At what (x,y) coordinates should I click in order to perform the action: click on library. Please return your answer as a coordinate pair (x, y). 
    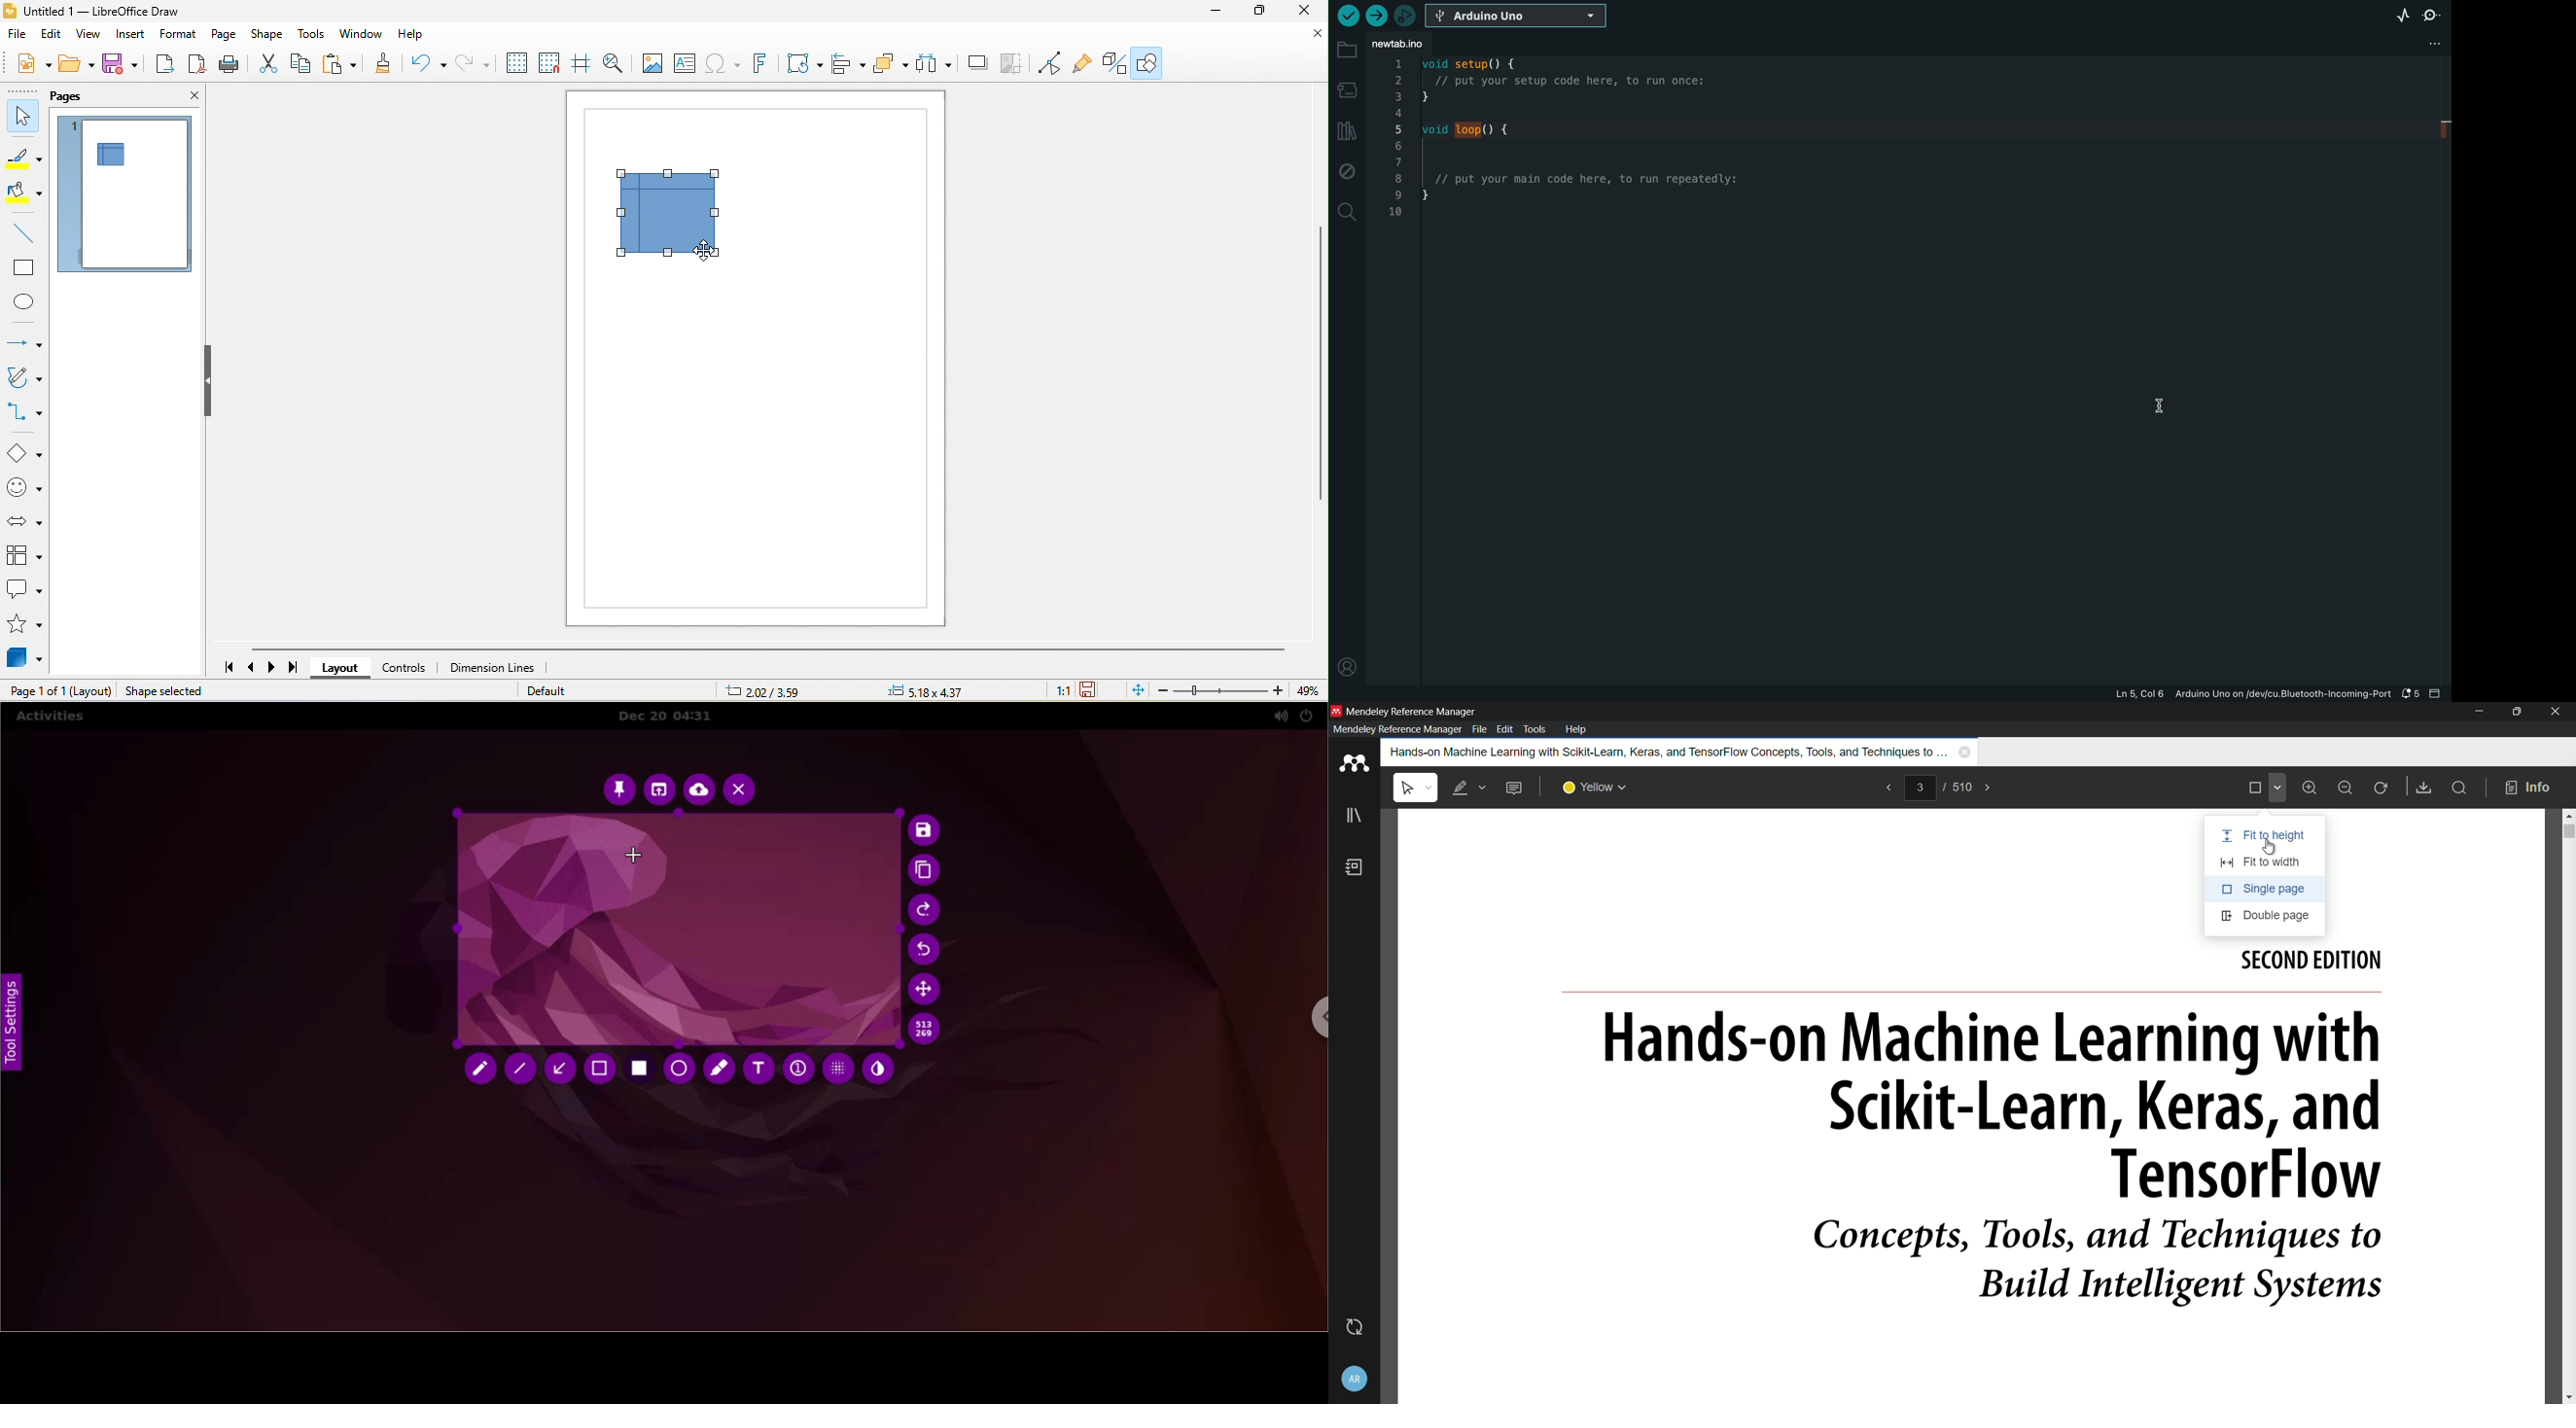
    Looking at the image, I should click on (1353, 816).